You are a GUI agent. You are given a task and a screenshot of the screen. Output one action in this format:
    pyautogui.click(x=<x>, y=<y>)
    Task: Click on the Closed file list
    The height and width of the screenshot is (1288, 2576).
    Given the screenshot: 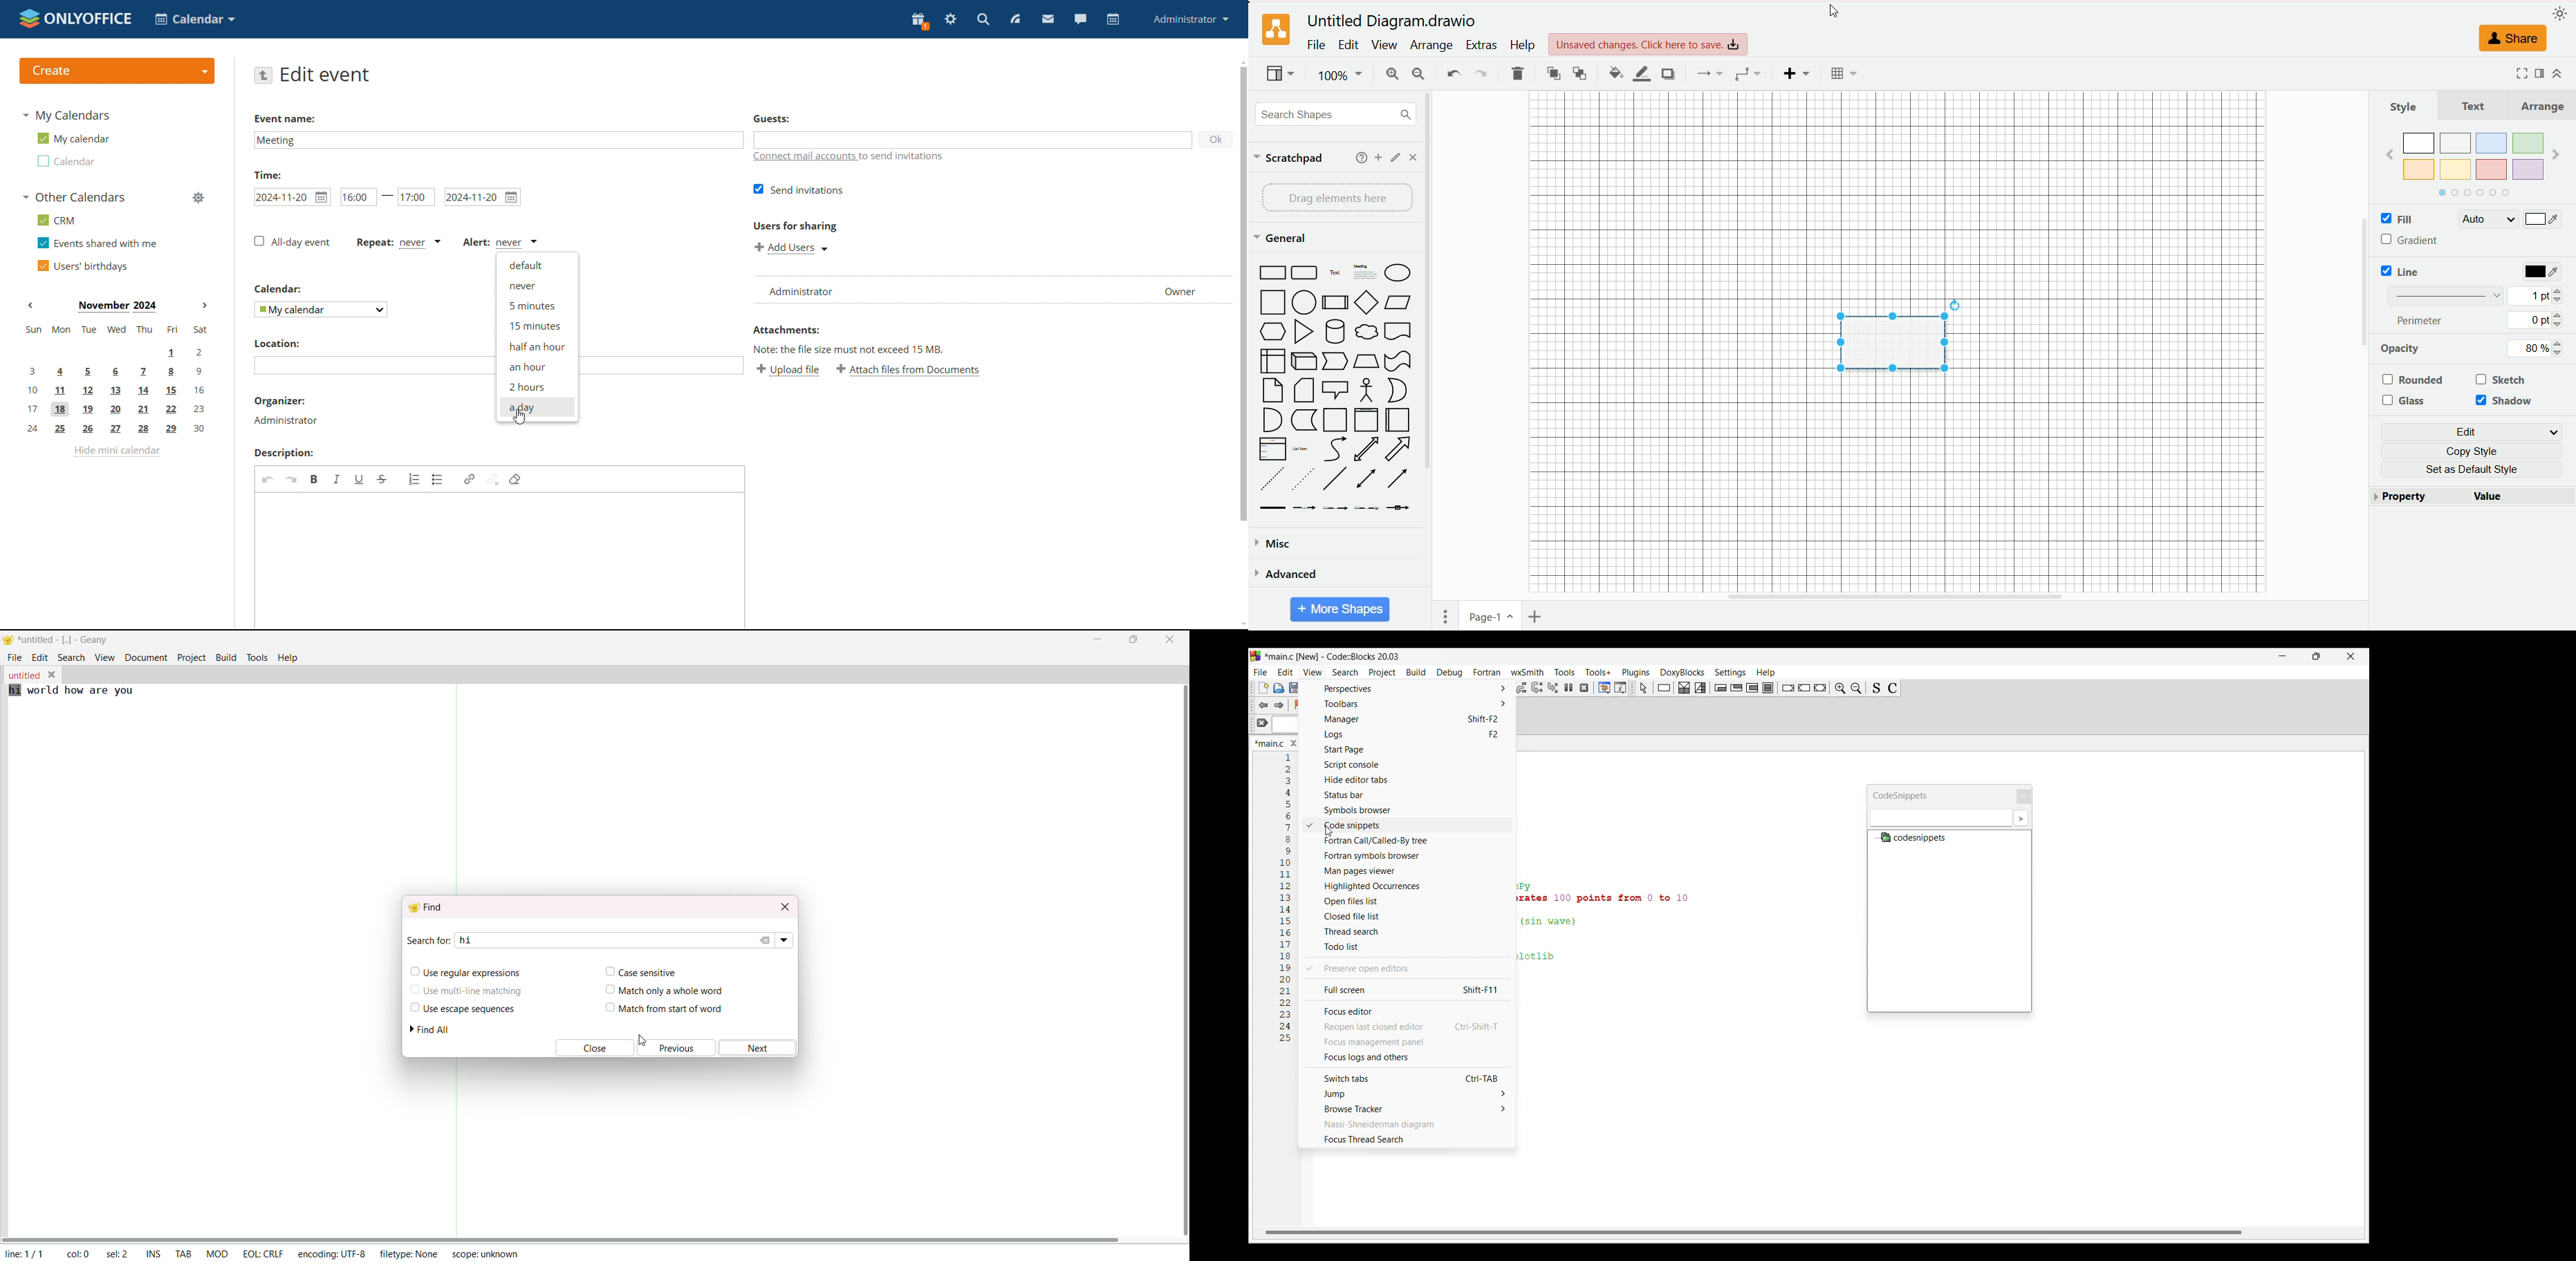 What is the action you would take?
    pyautogui.click(x=1415, y=917)
    